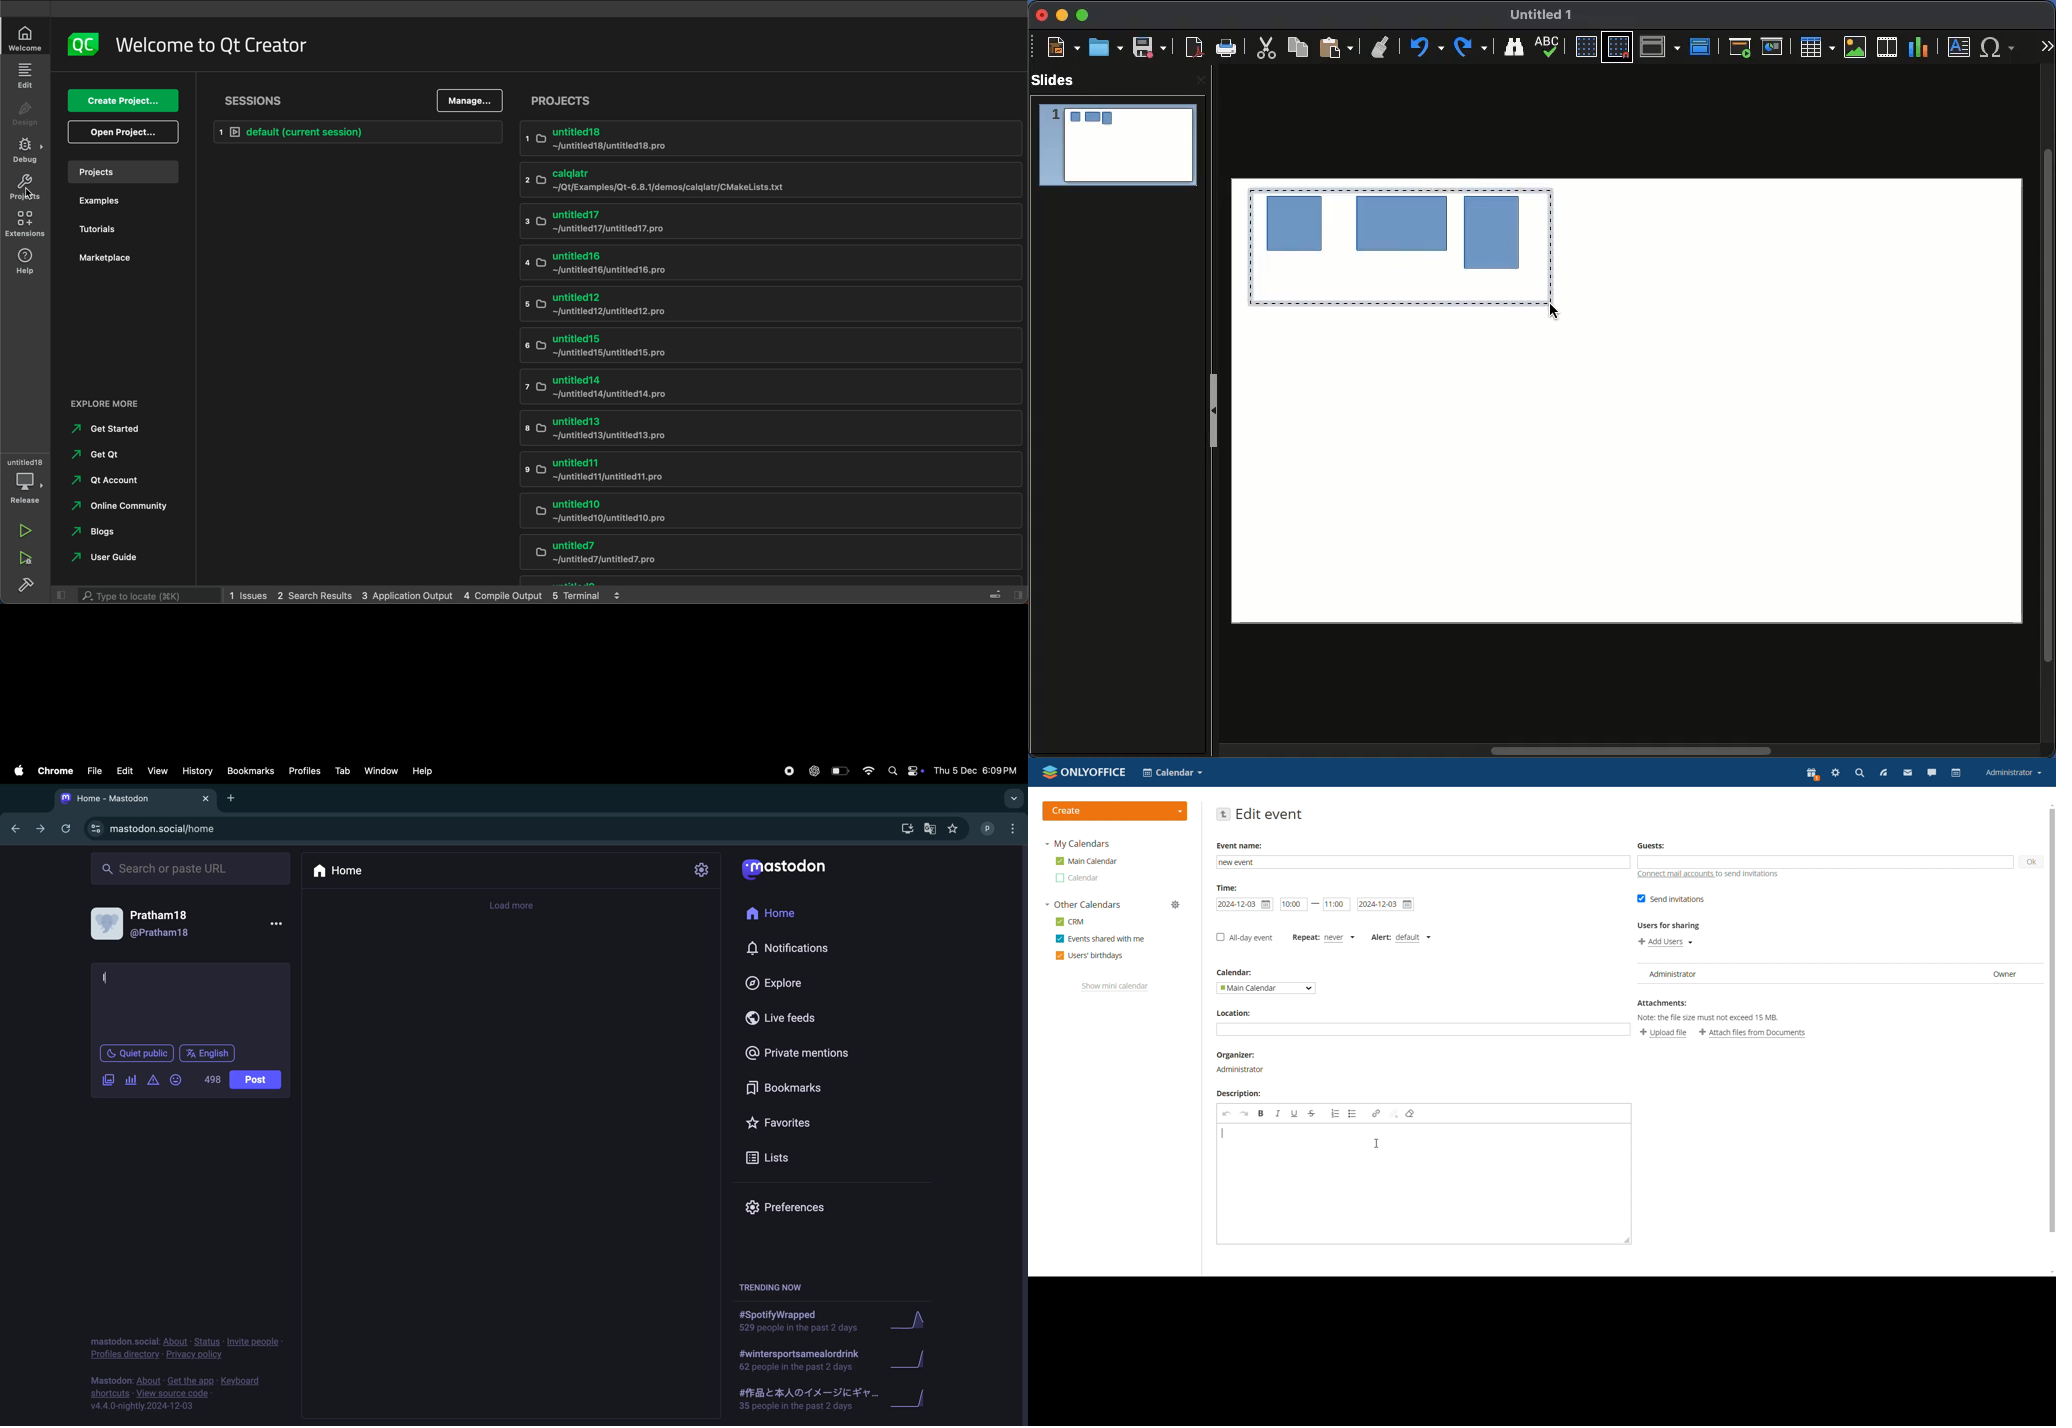  I want to click on profiles, so click(304, 772).